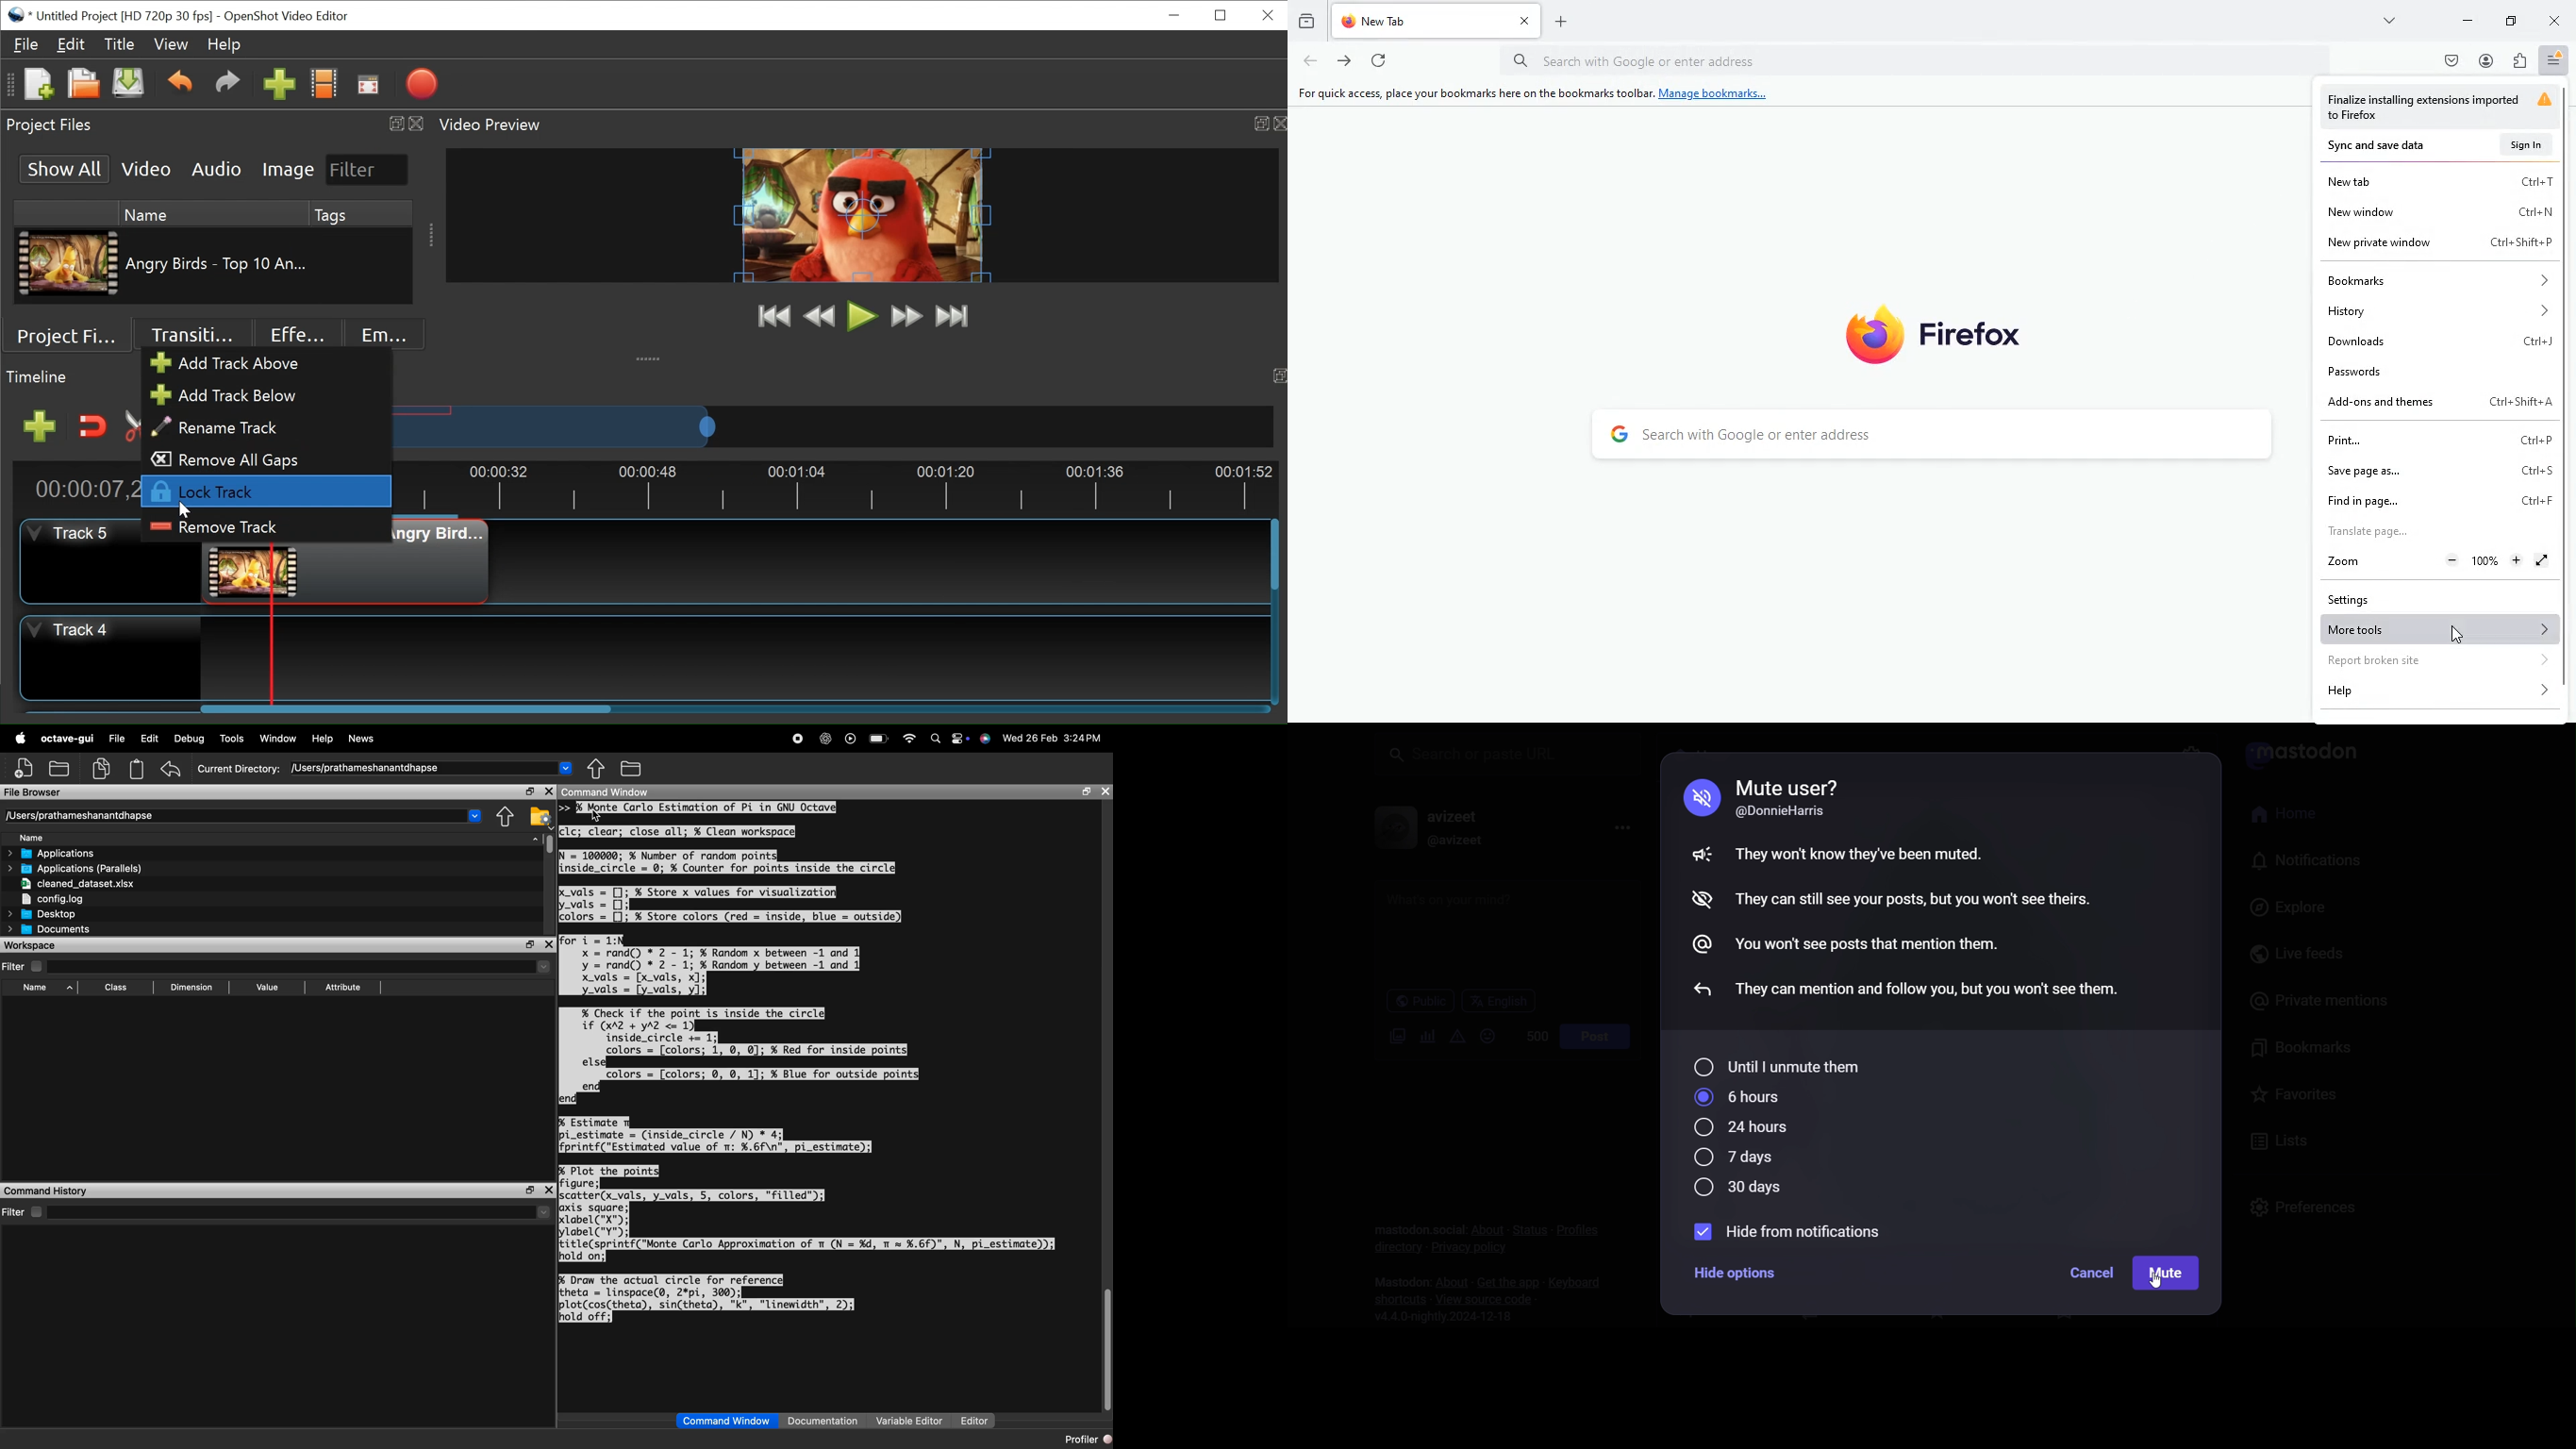 This screenshot has height=1456, width=2576. What do you see at coordinates (233, 737) in the screenshot?
I see `Tools` at bounding box center [233, 737].